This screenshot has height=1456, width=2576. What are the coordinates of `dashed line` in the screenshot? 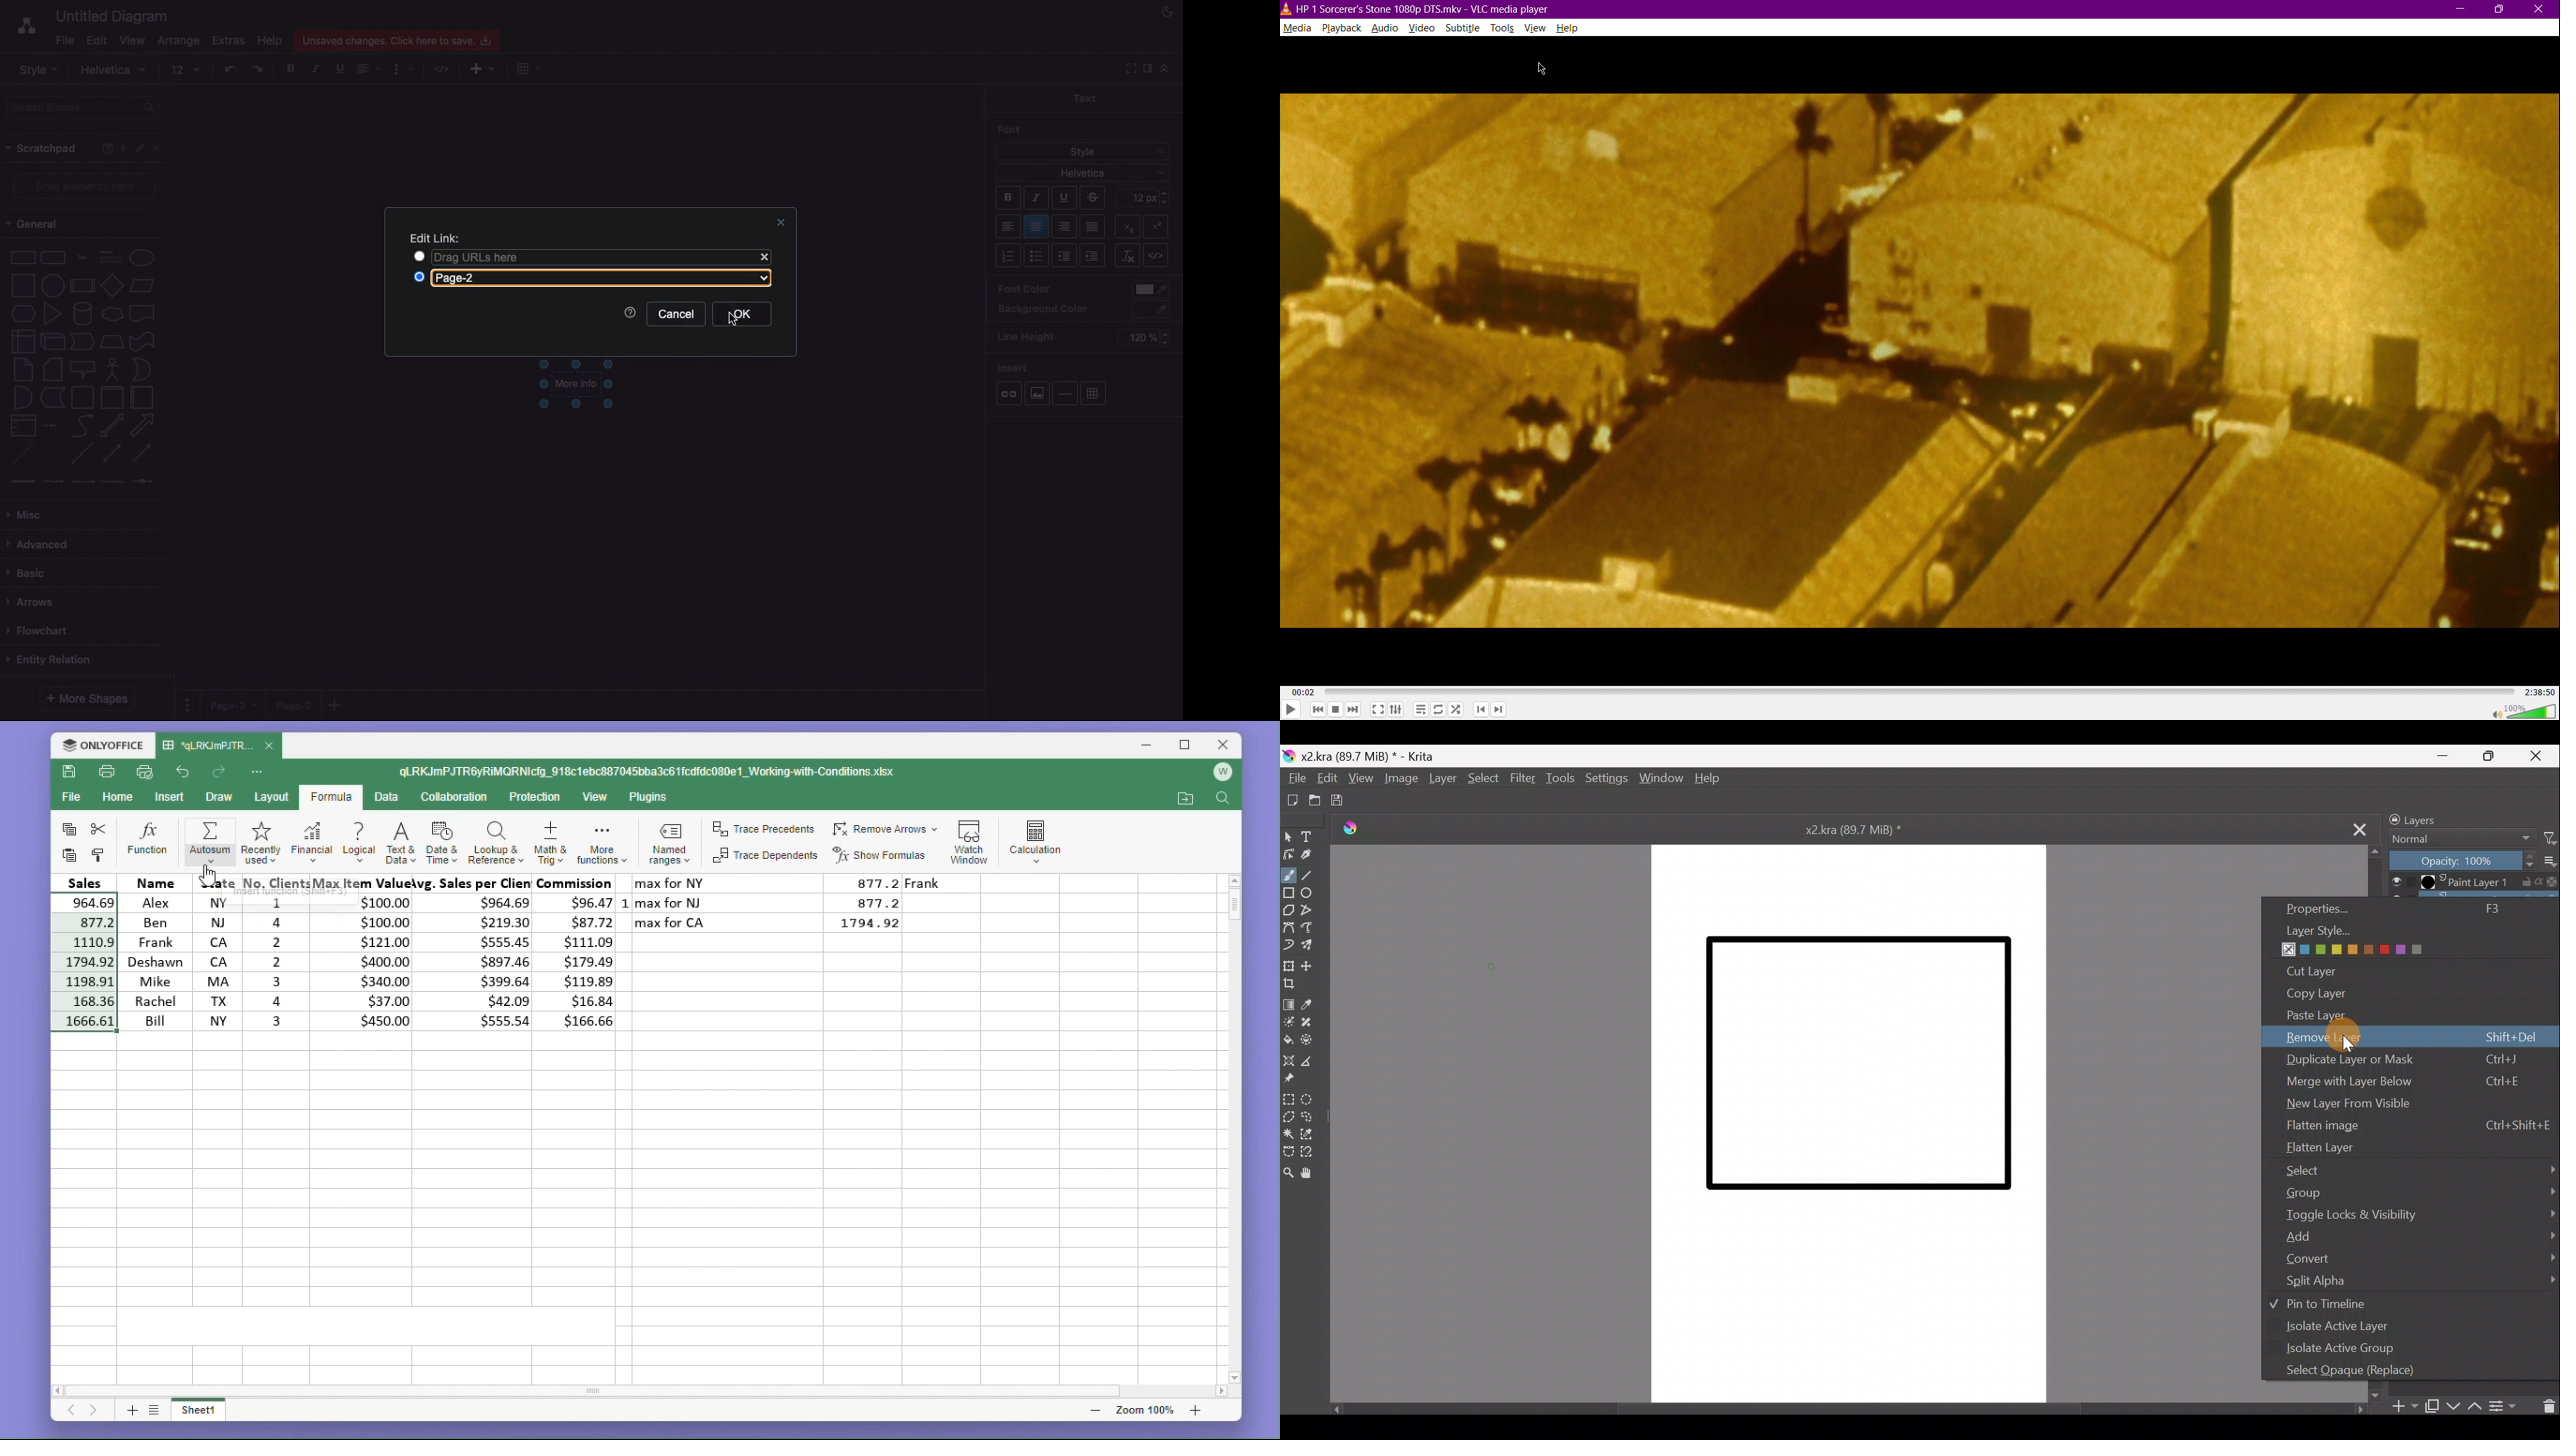 It's located at (21, 454).